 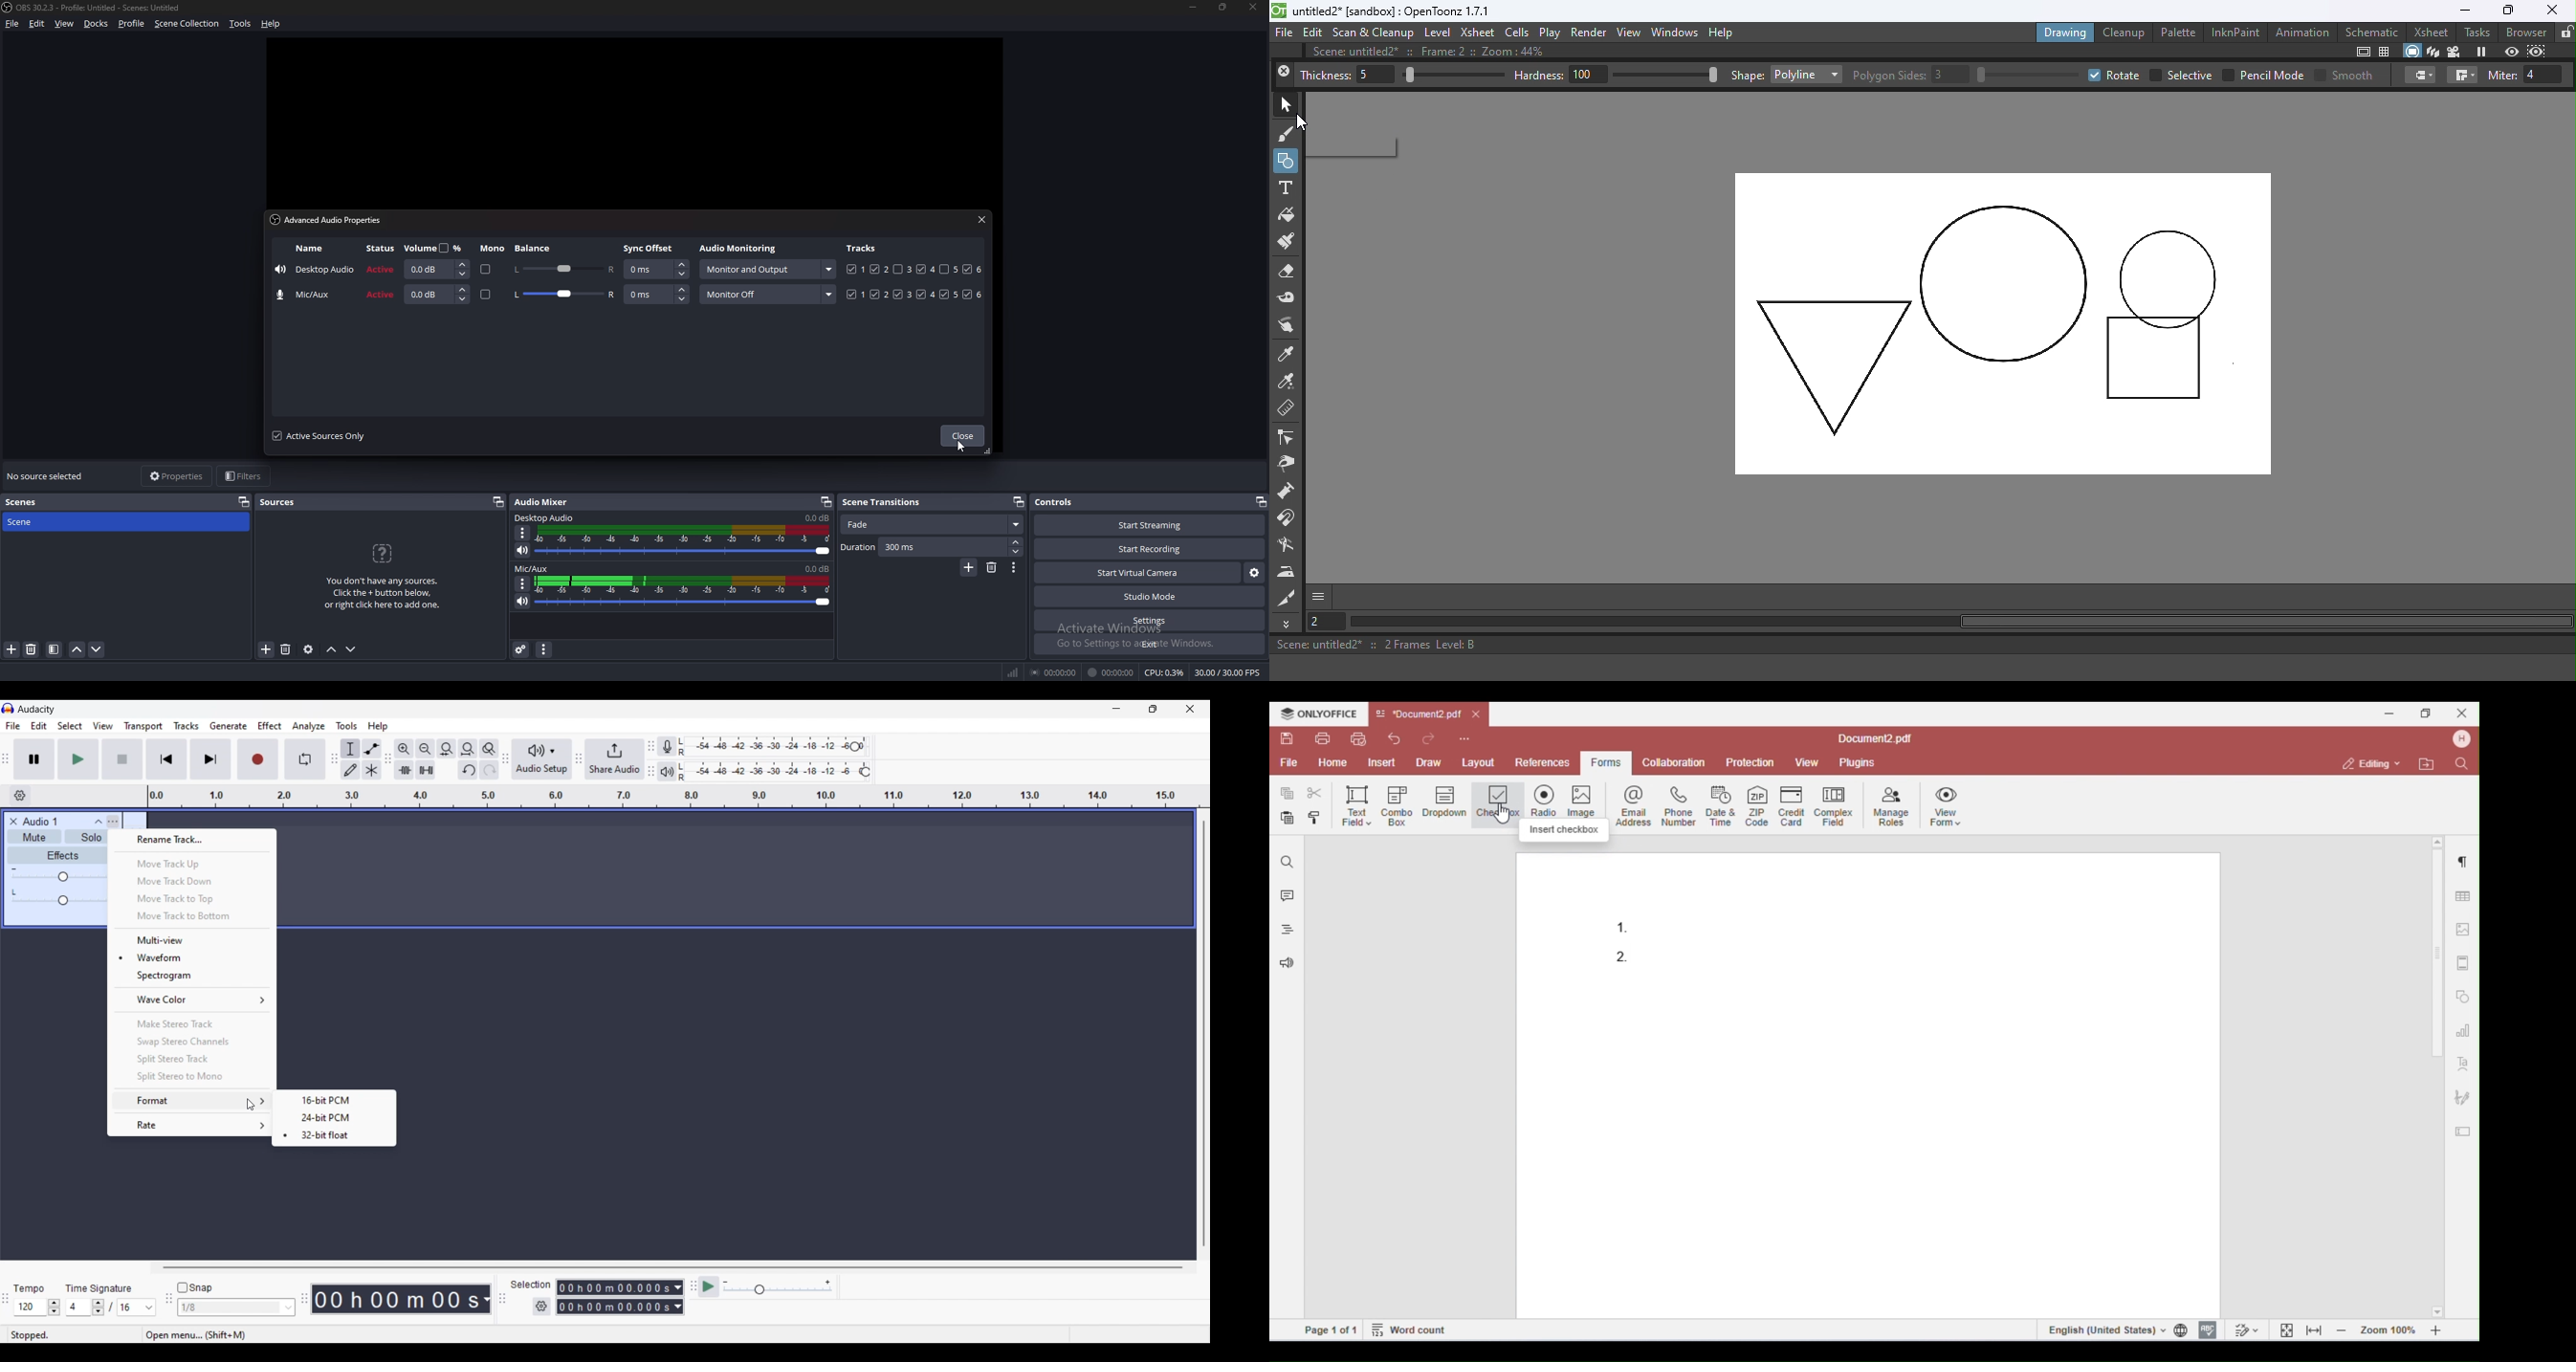 What do you see at coordinates (436, 247) in the screenshot?
I see `volume` at bounding box center [436, 247].